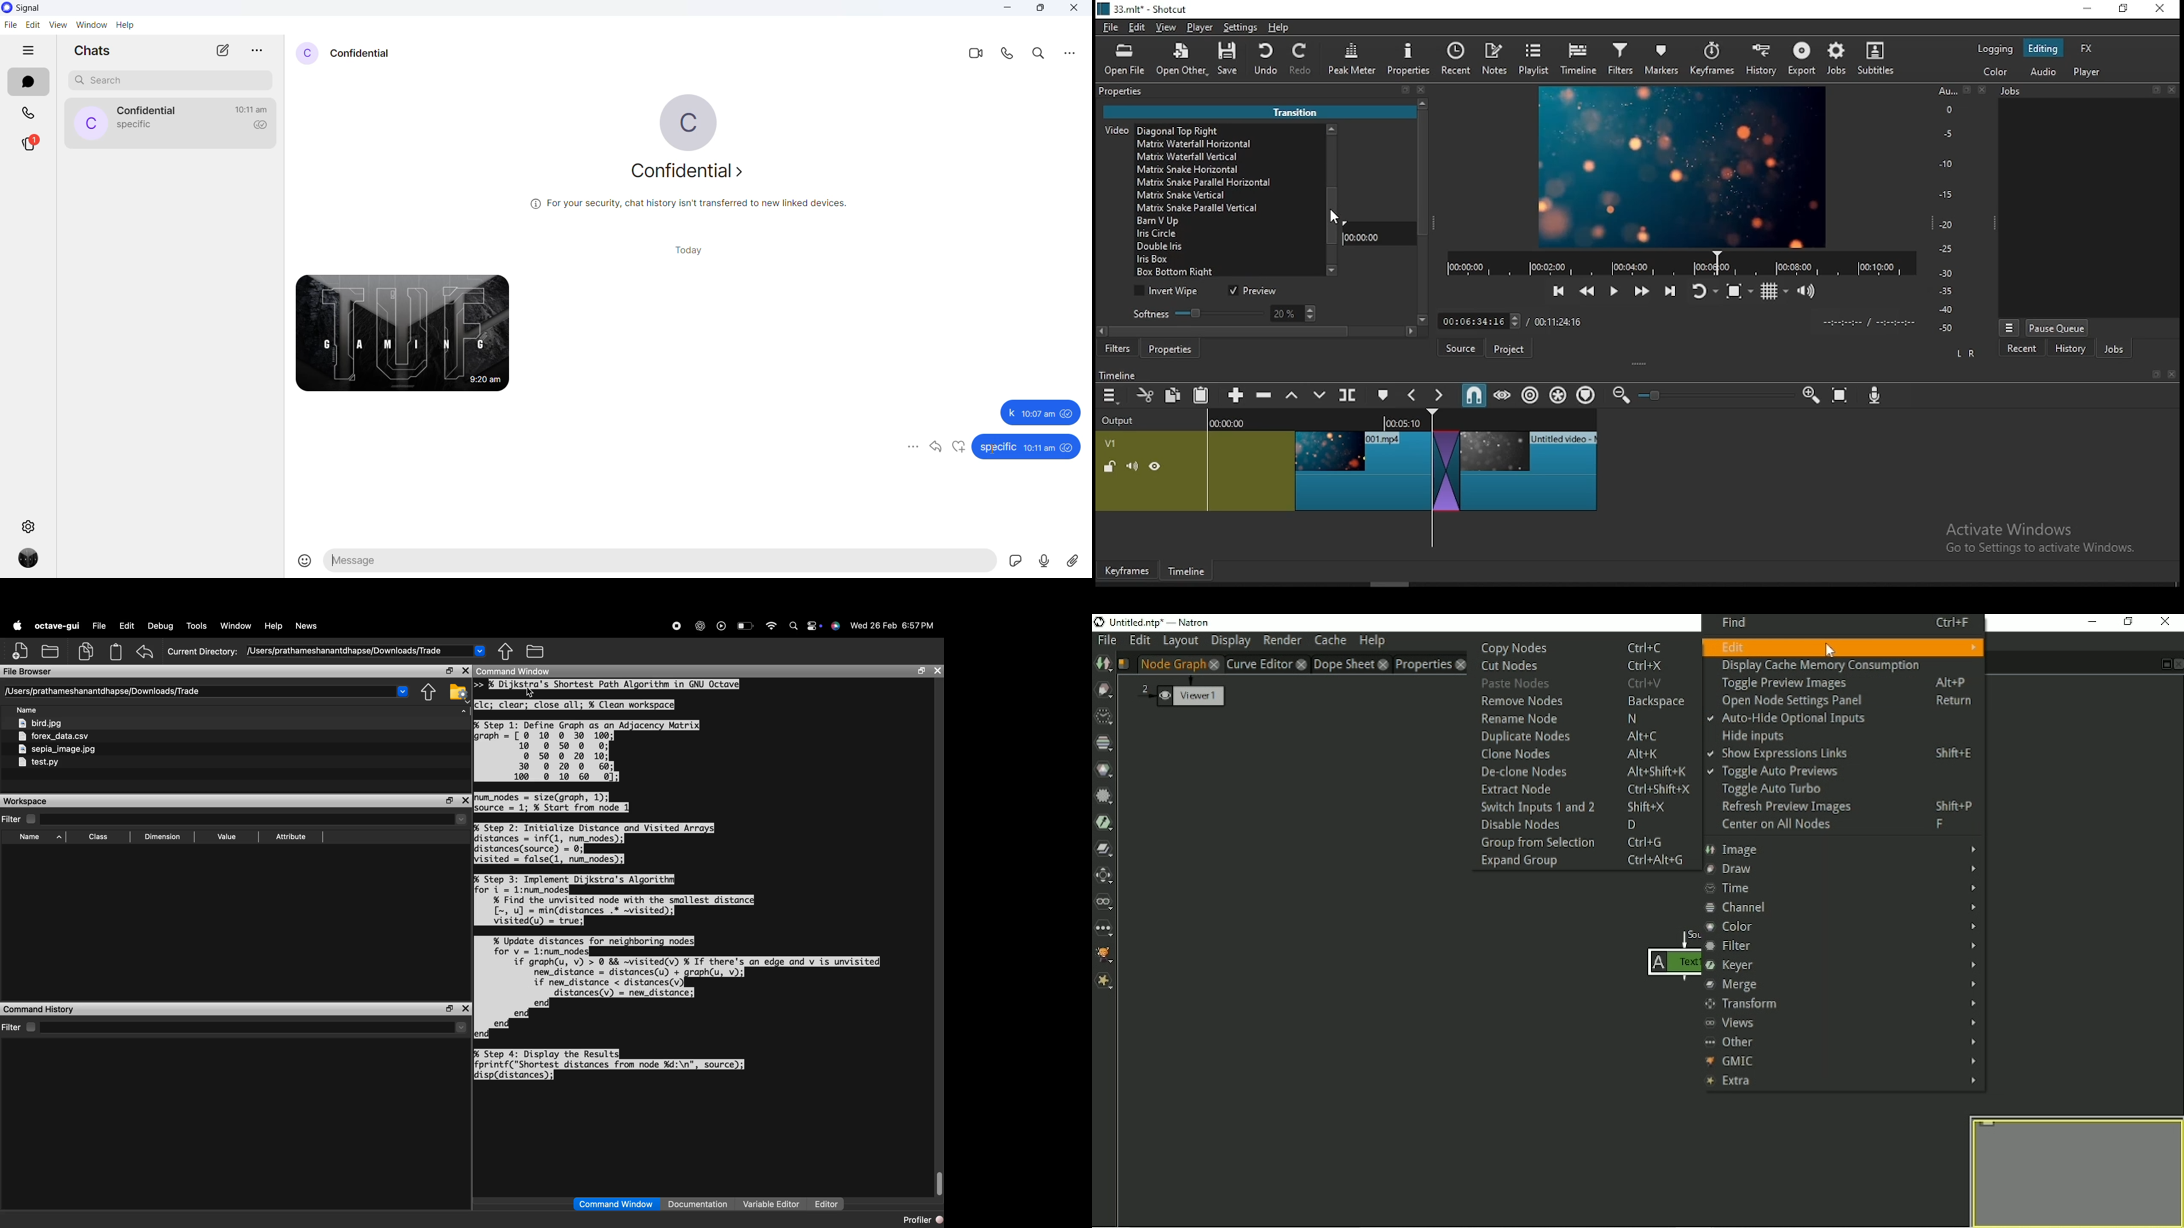  What do you see at coordinates (1739, 291) in the screenshot?
I see `toggle zoom` at bounding box center [1739, 291].